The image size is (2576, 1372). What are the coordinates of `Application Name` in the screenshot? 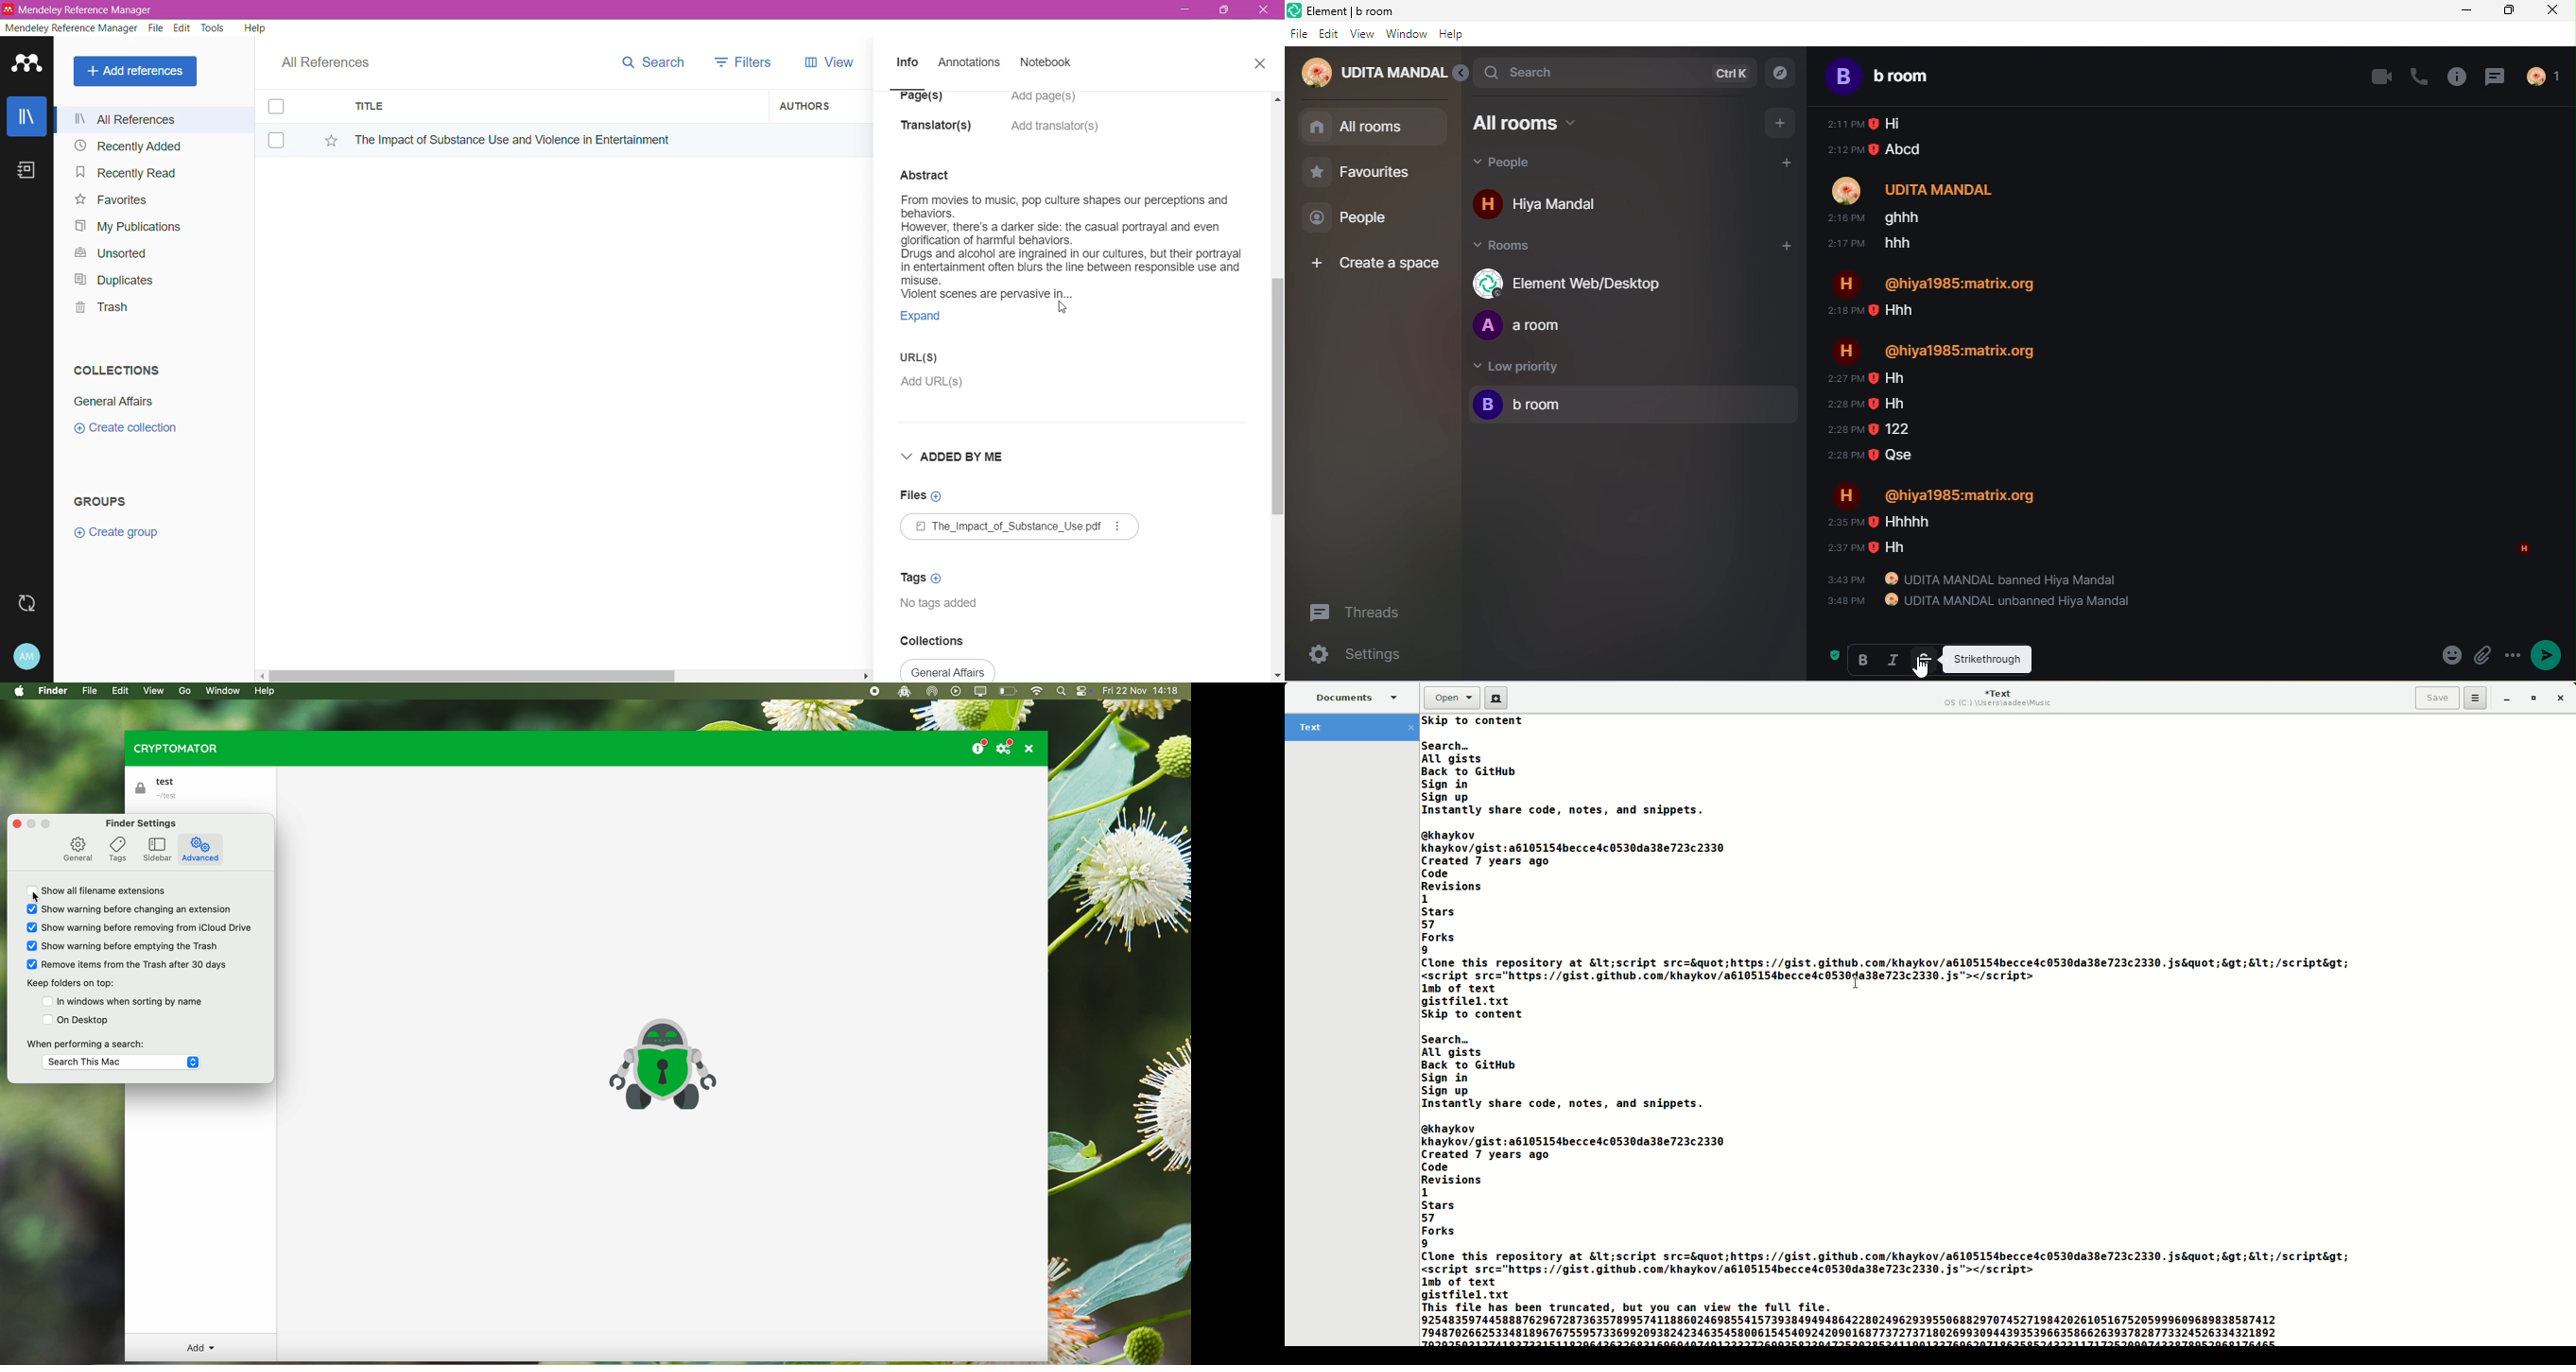 It's located at (80, 9).